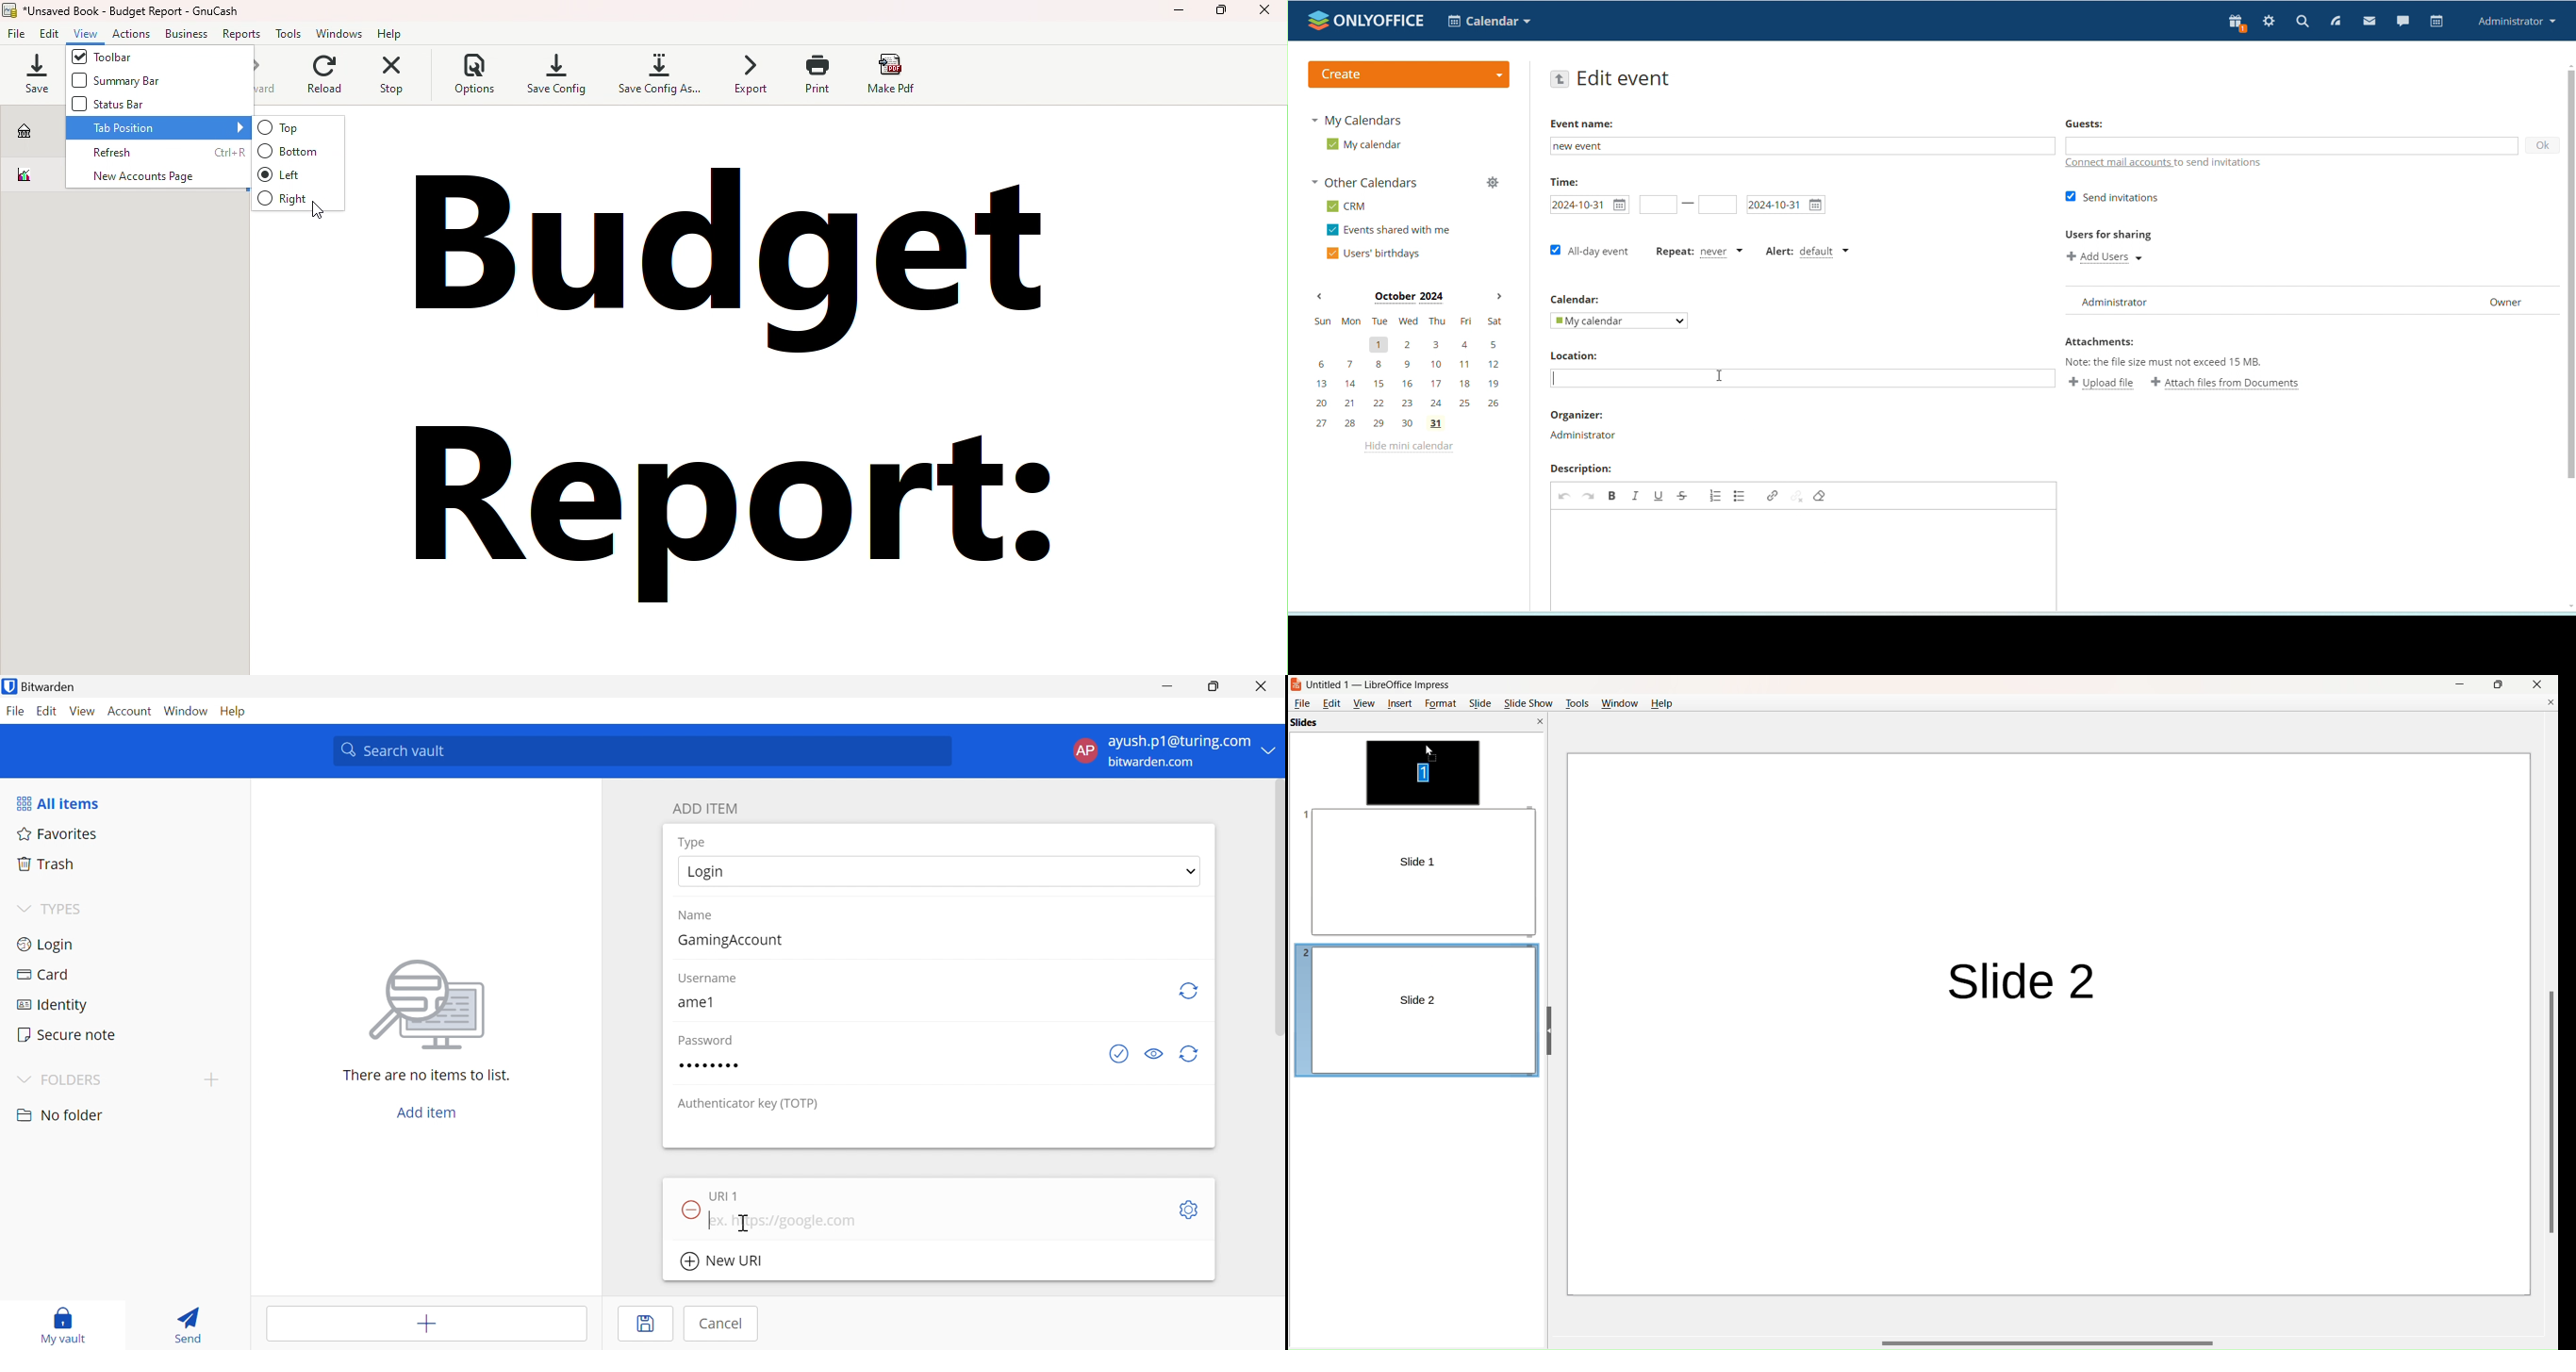  Describe the element at coordinates (745, 1223) in the screenshot. I see `Cursor` at that location.